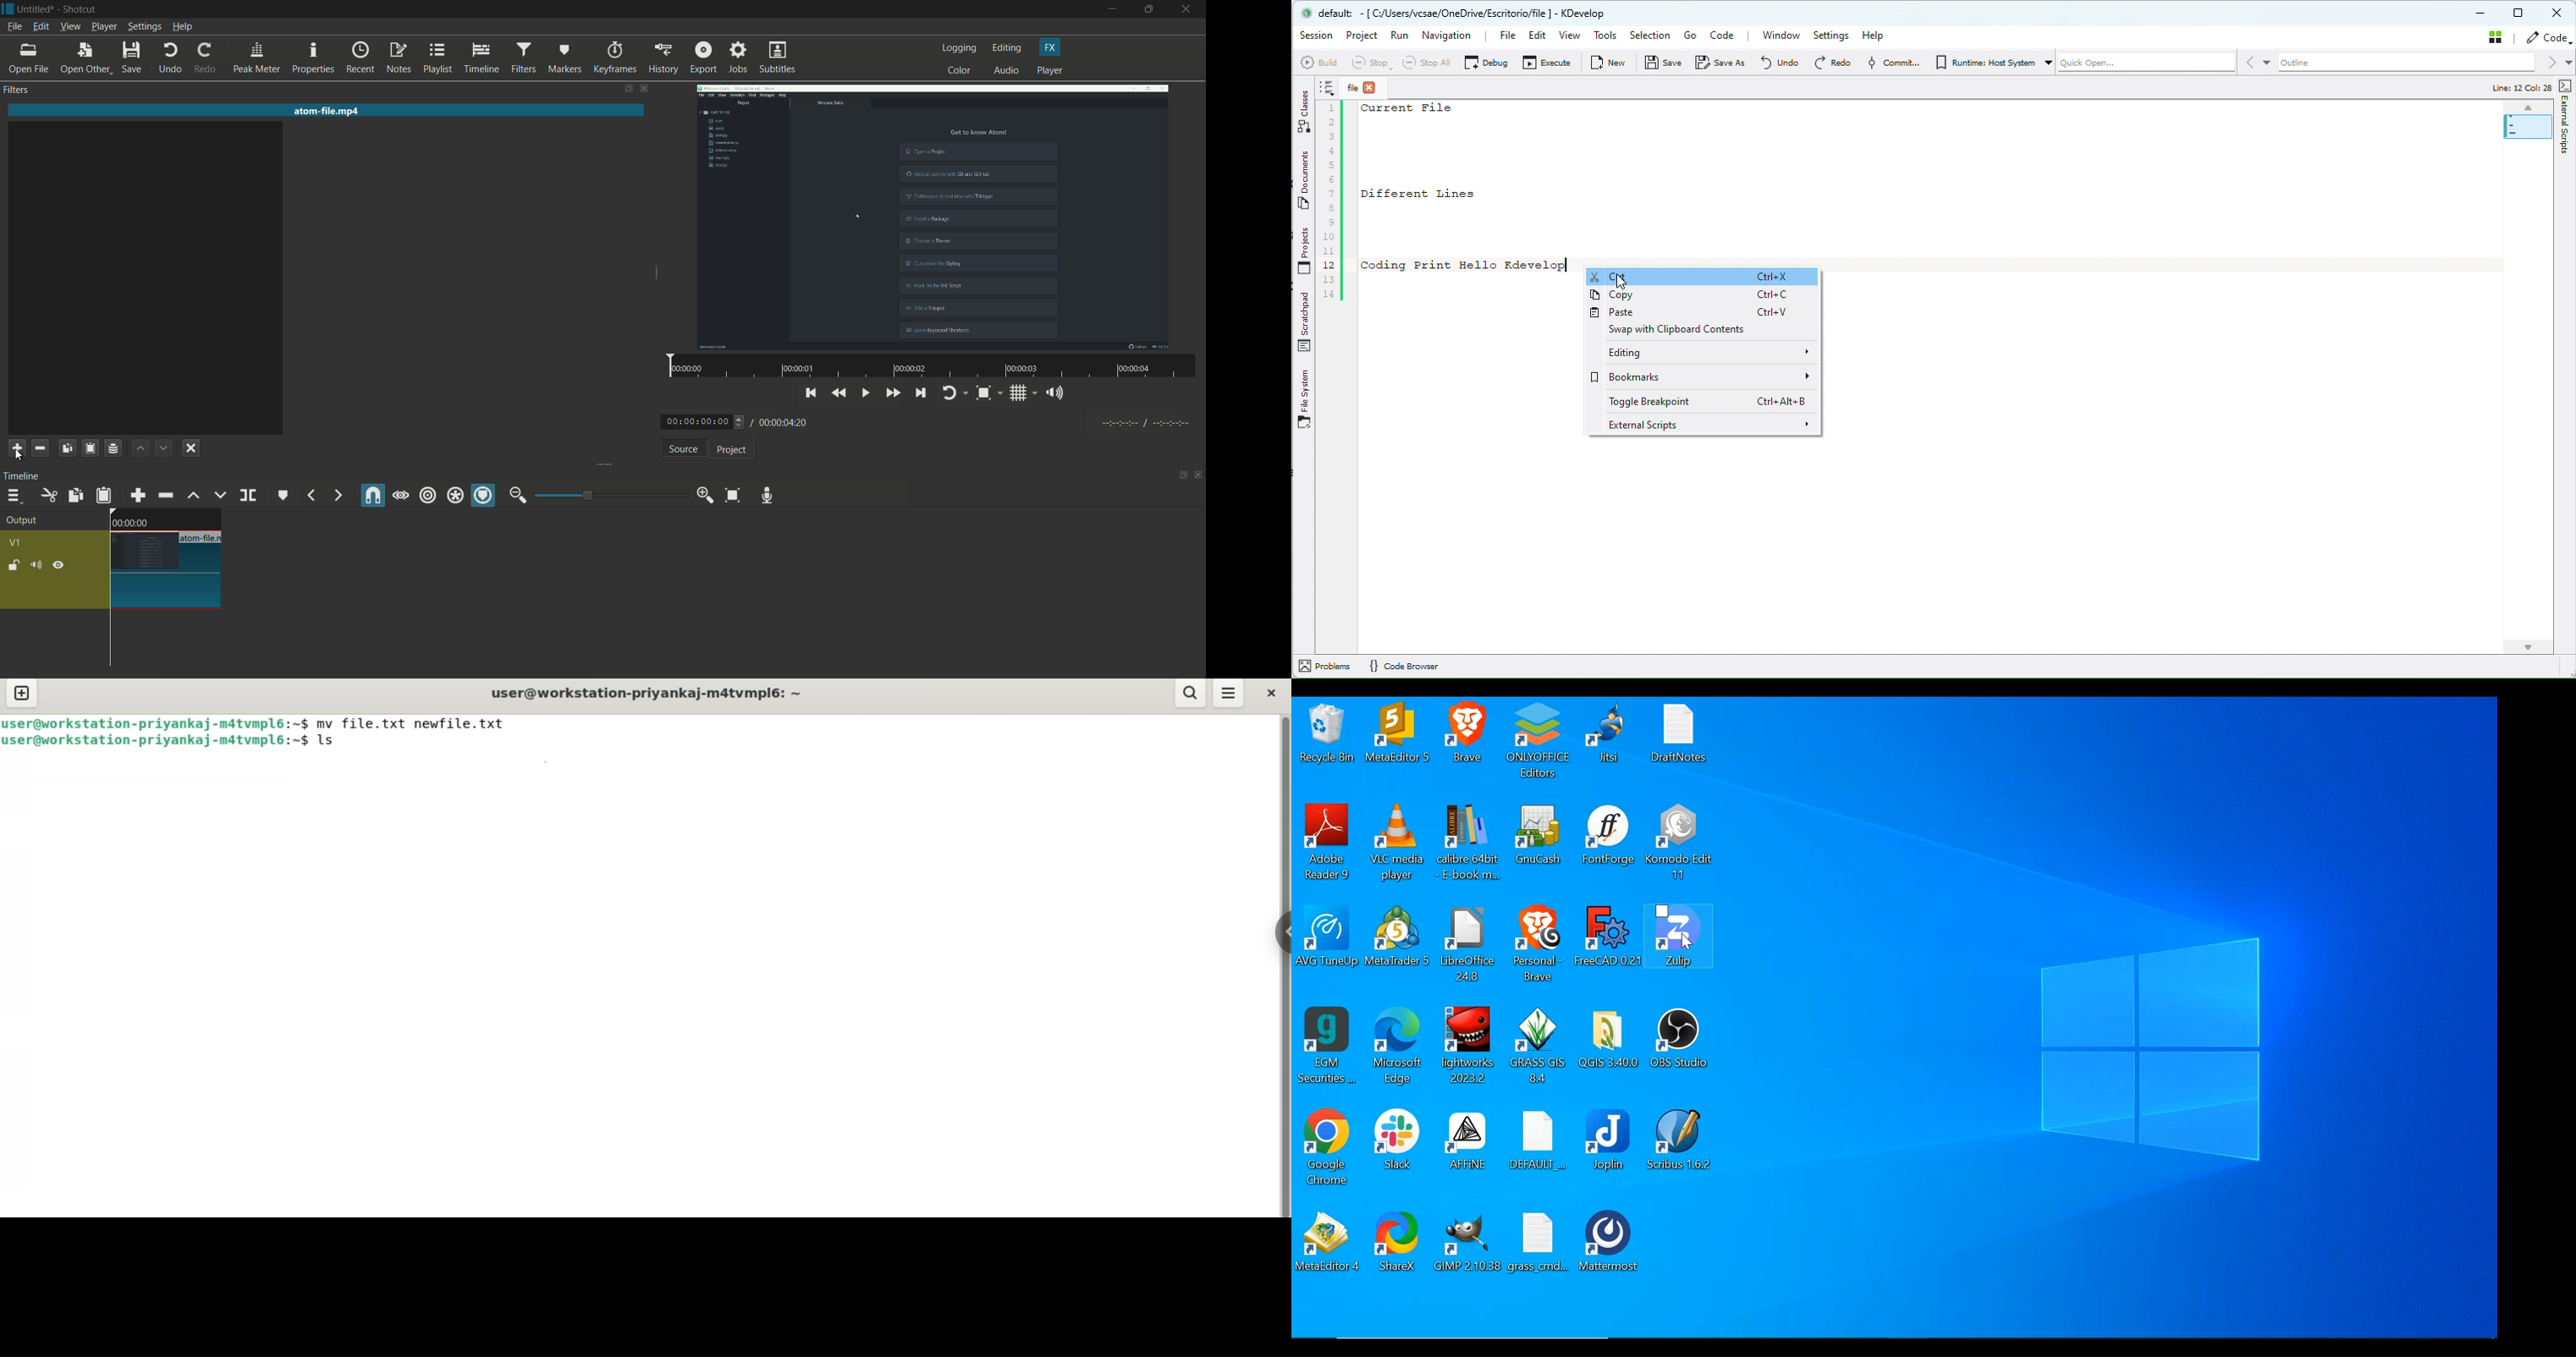 The height and width of the screenshot is (1372, 2576). I want to click on Undo, so click(1774, 63).